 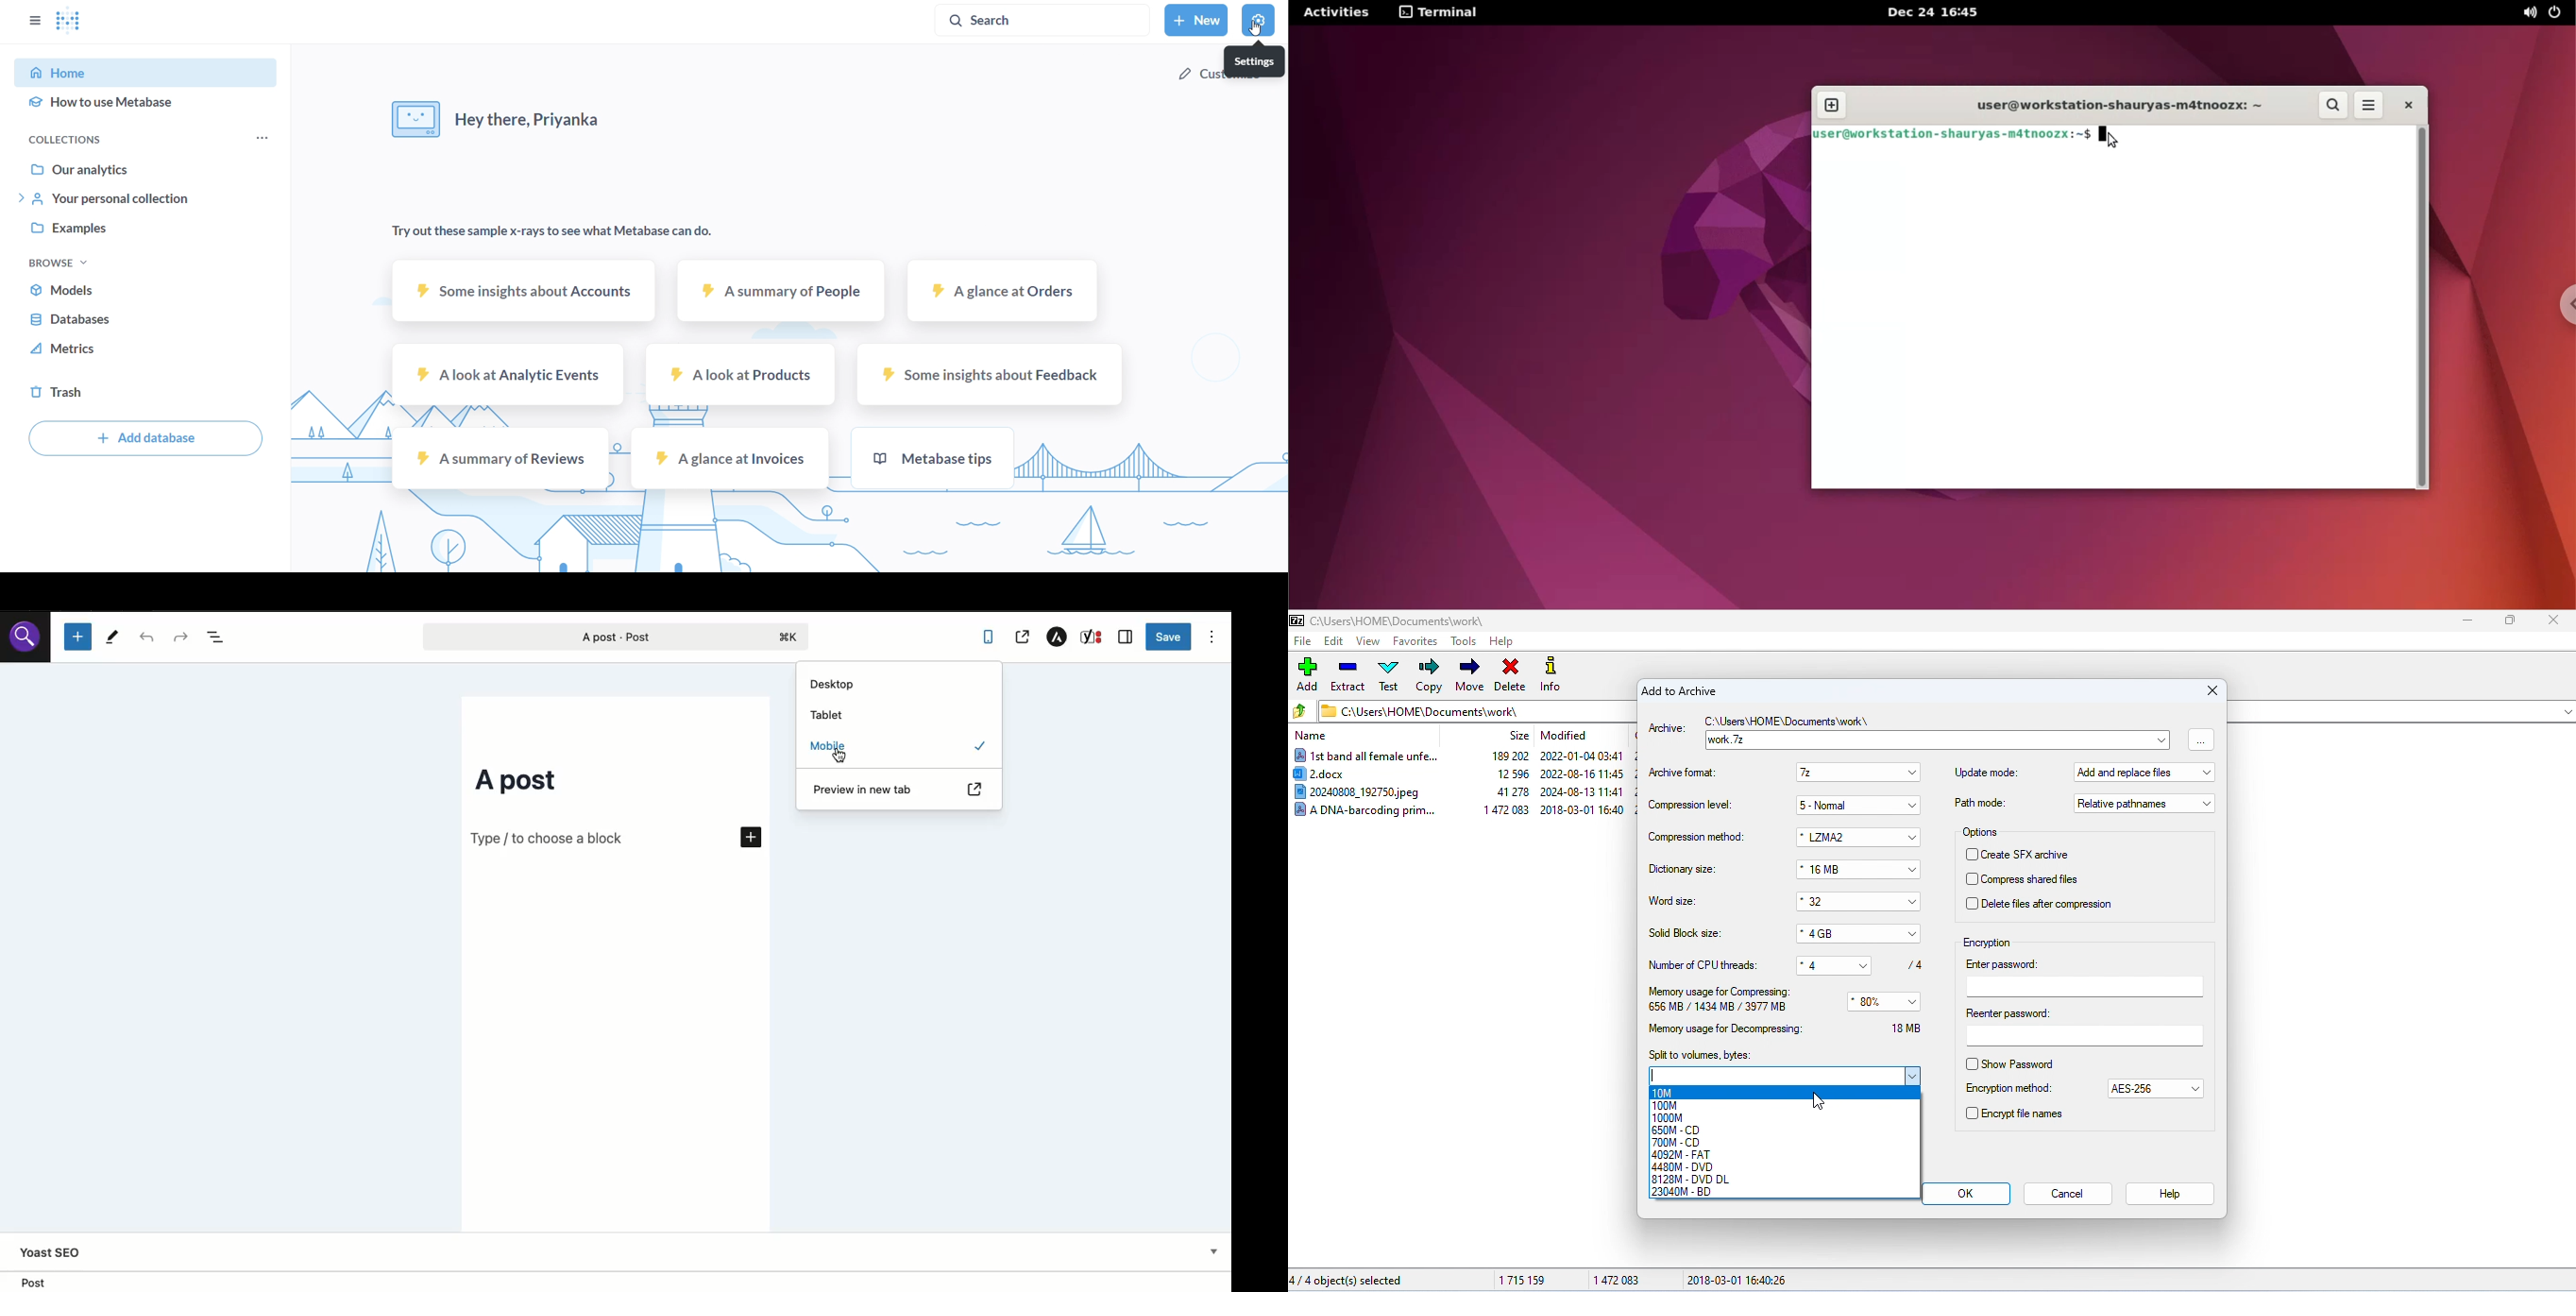 I want to click on type / choose a block, so click(x=546, y=842).